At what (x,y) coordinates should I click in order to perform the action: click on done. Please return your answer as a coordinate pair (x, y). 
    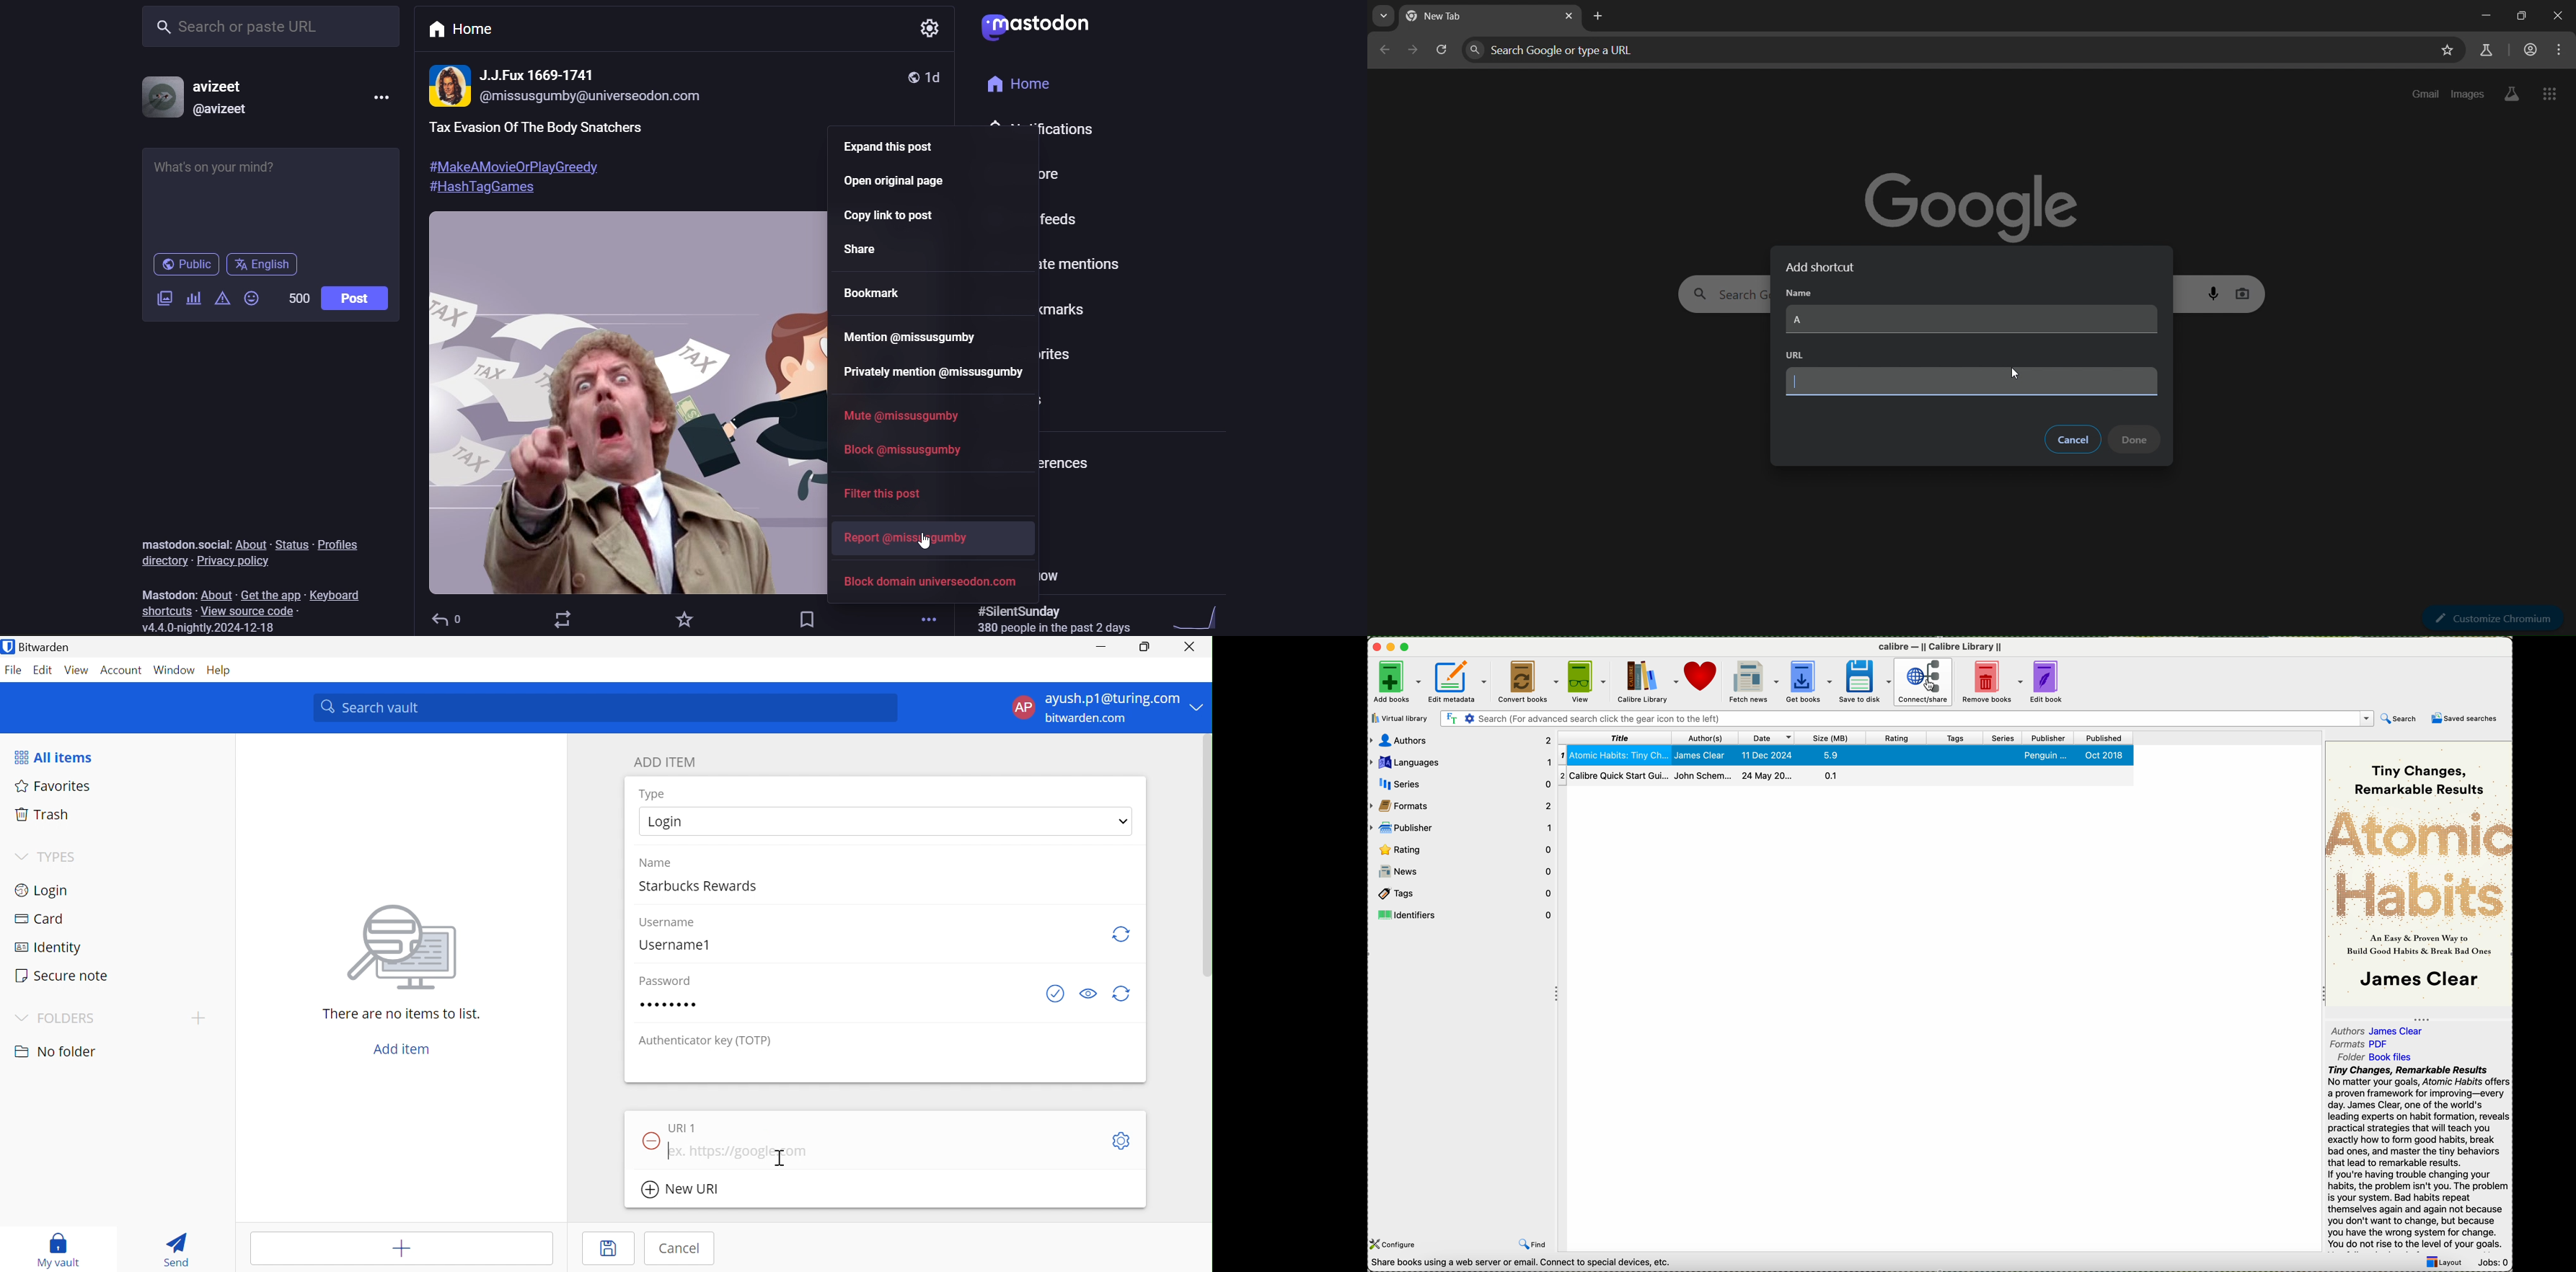
    Looking at the image, I should click on (2136, 439).